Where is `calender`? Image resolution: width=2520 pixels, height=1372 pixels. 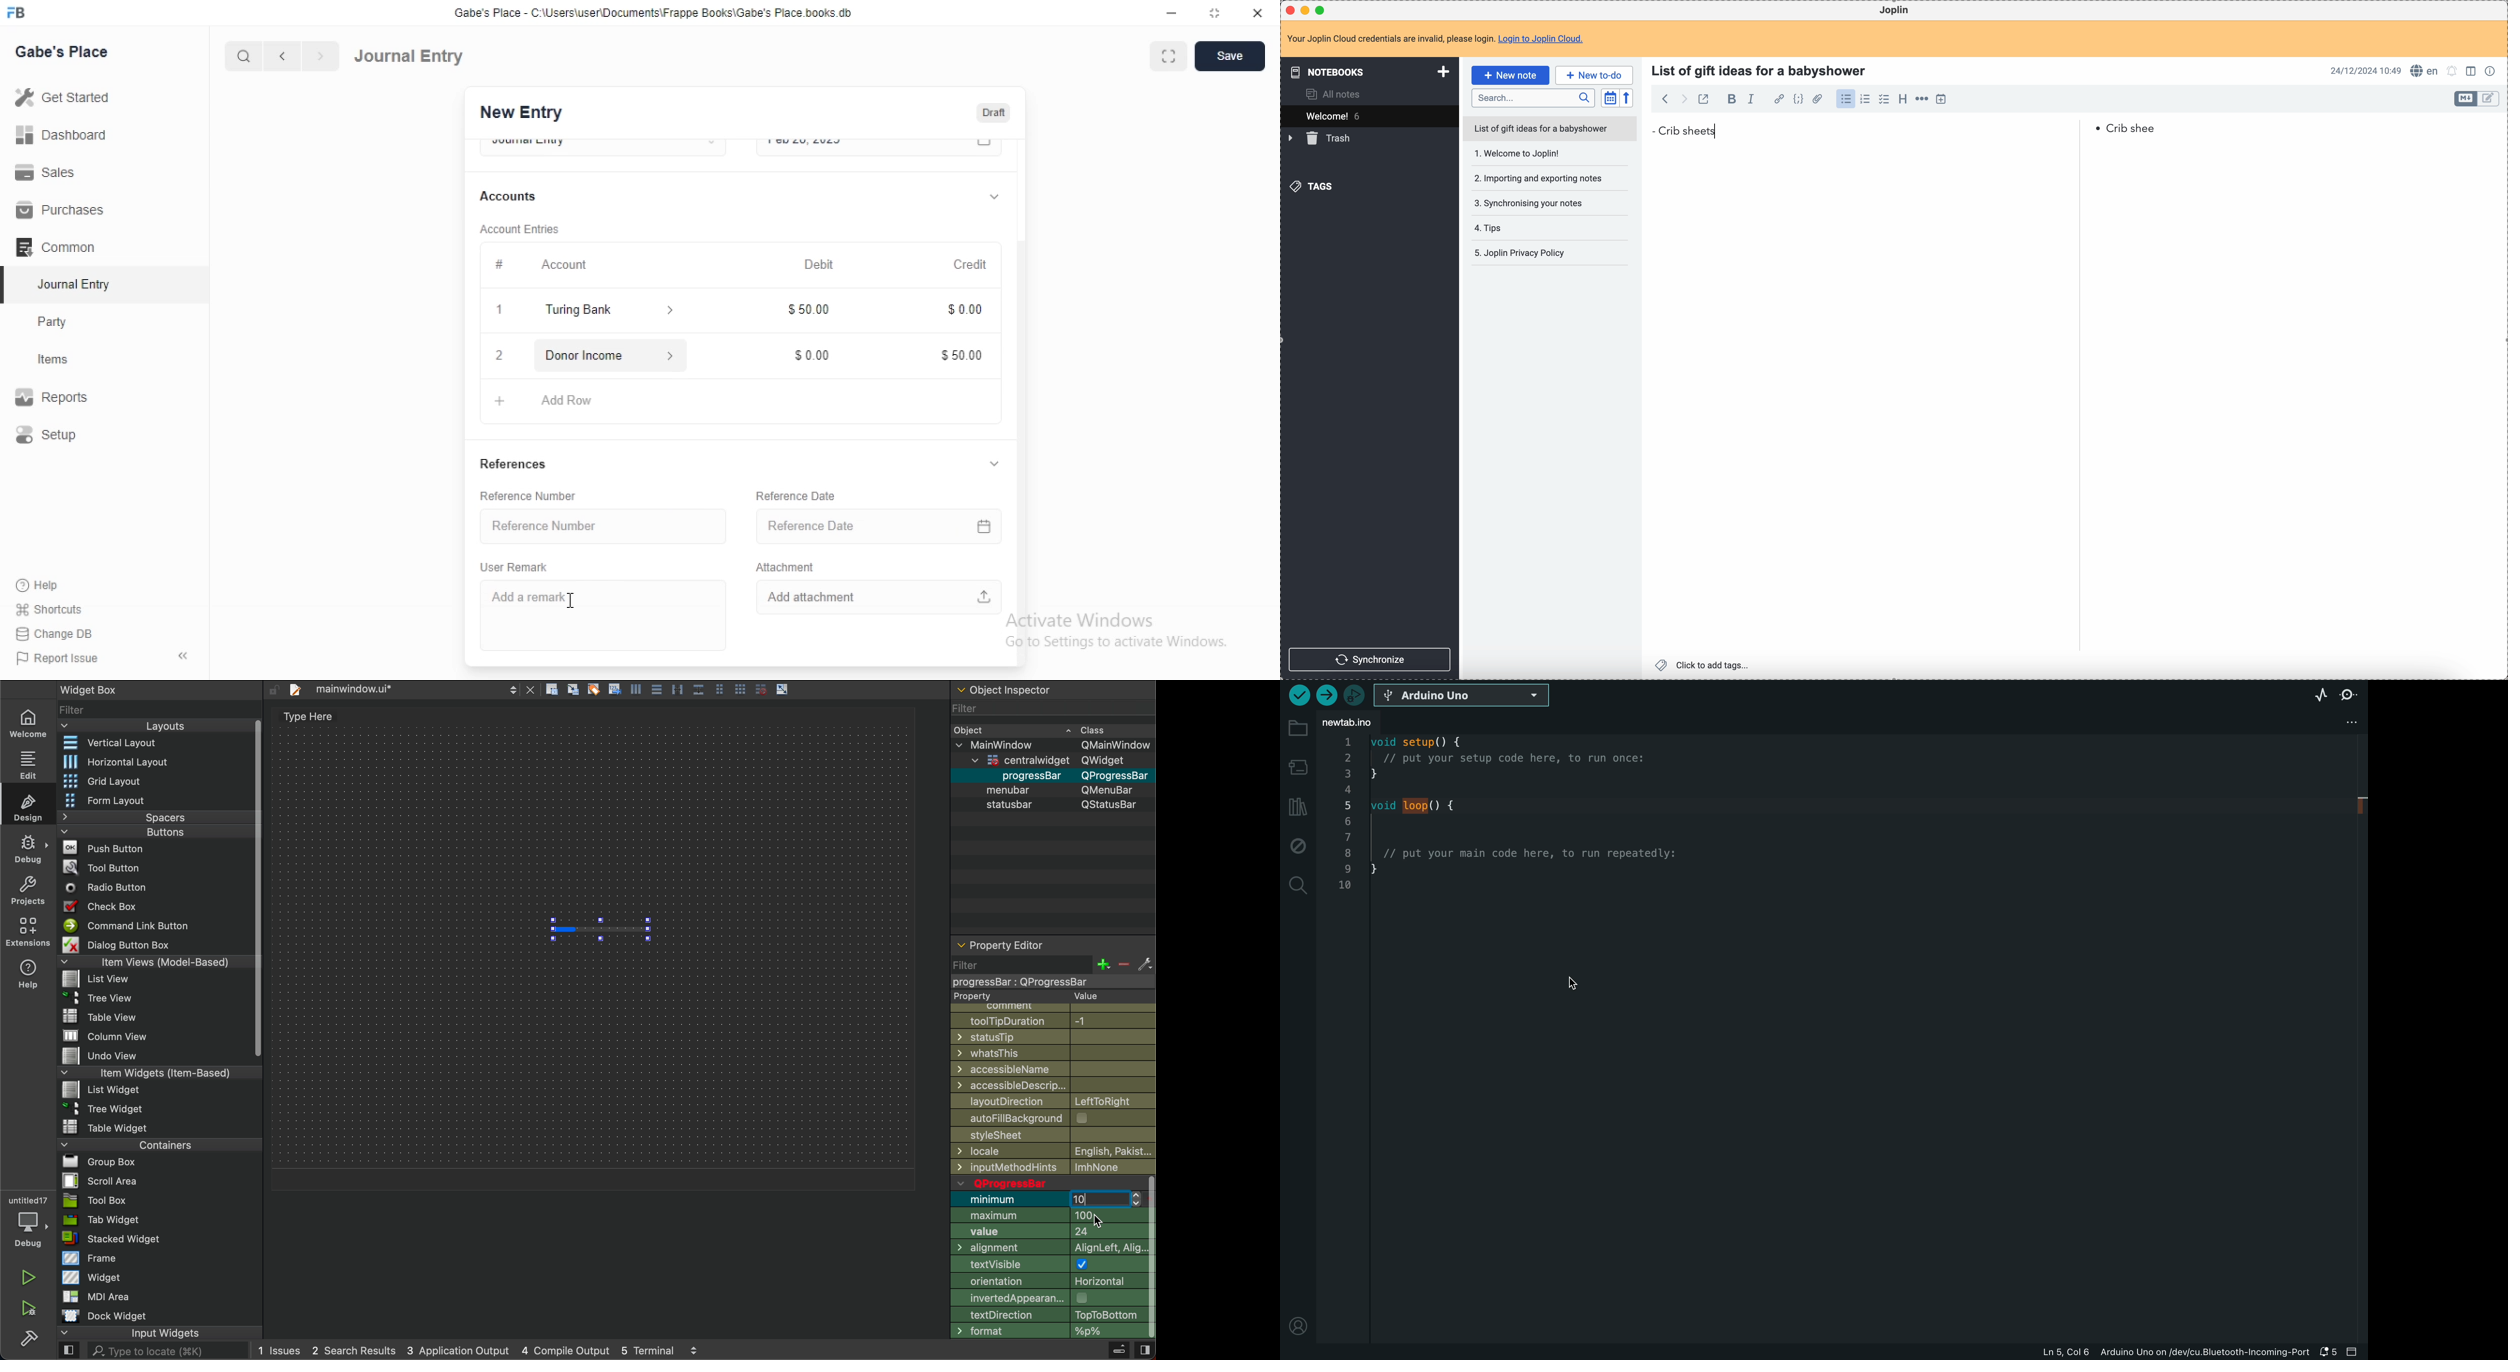
calender is located at coordinates (985, 147).